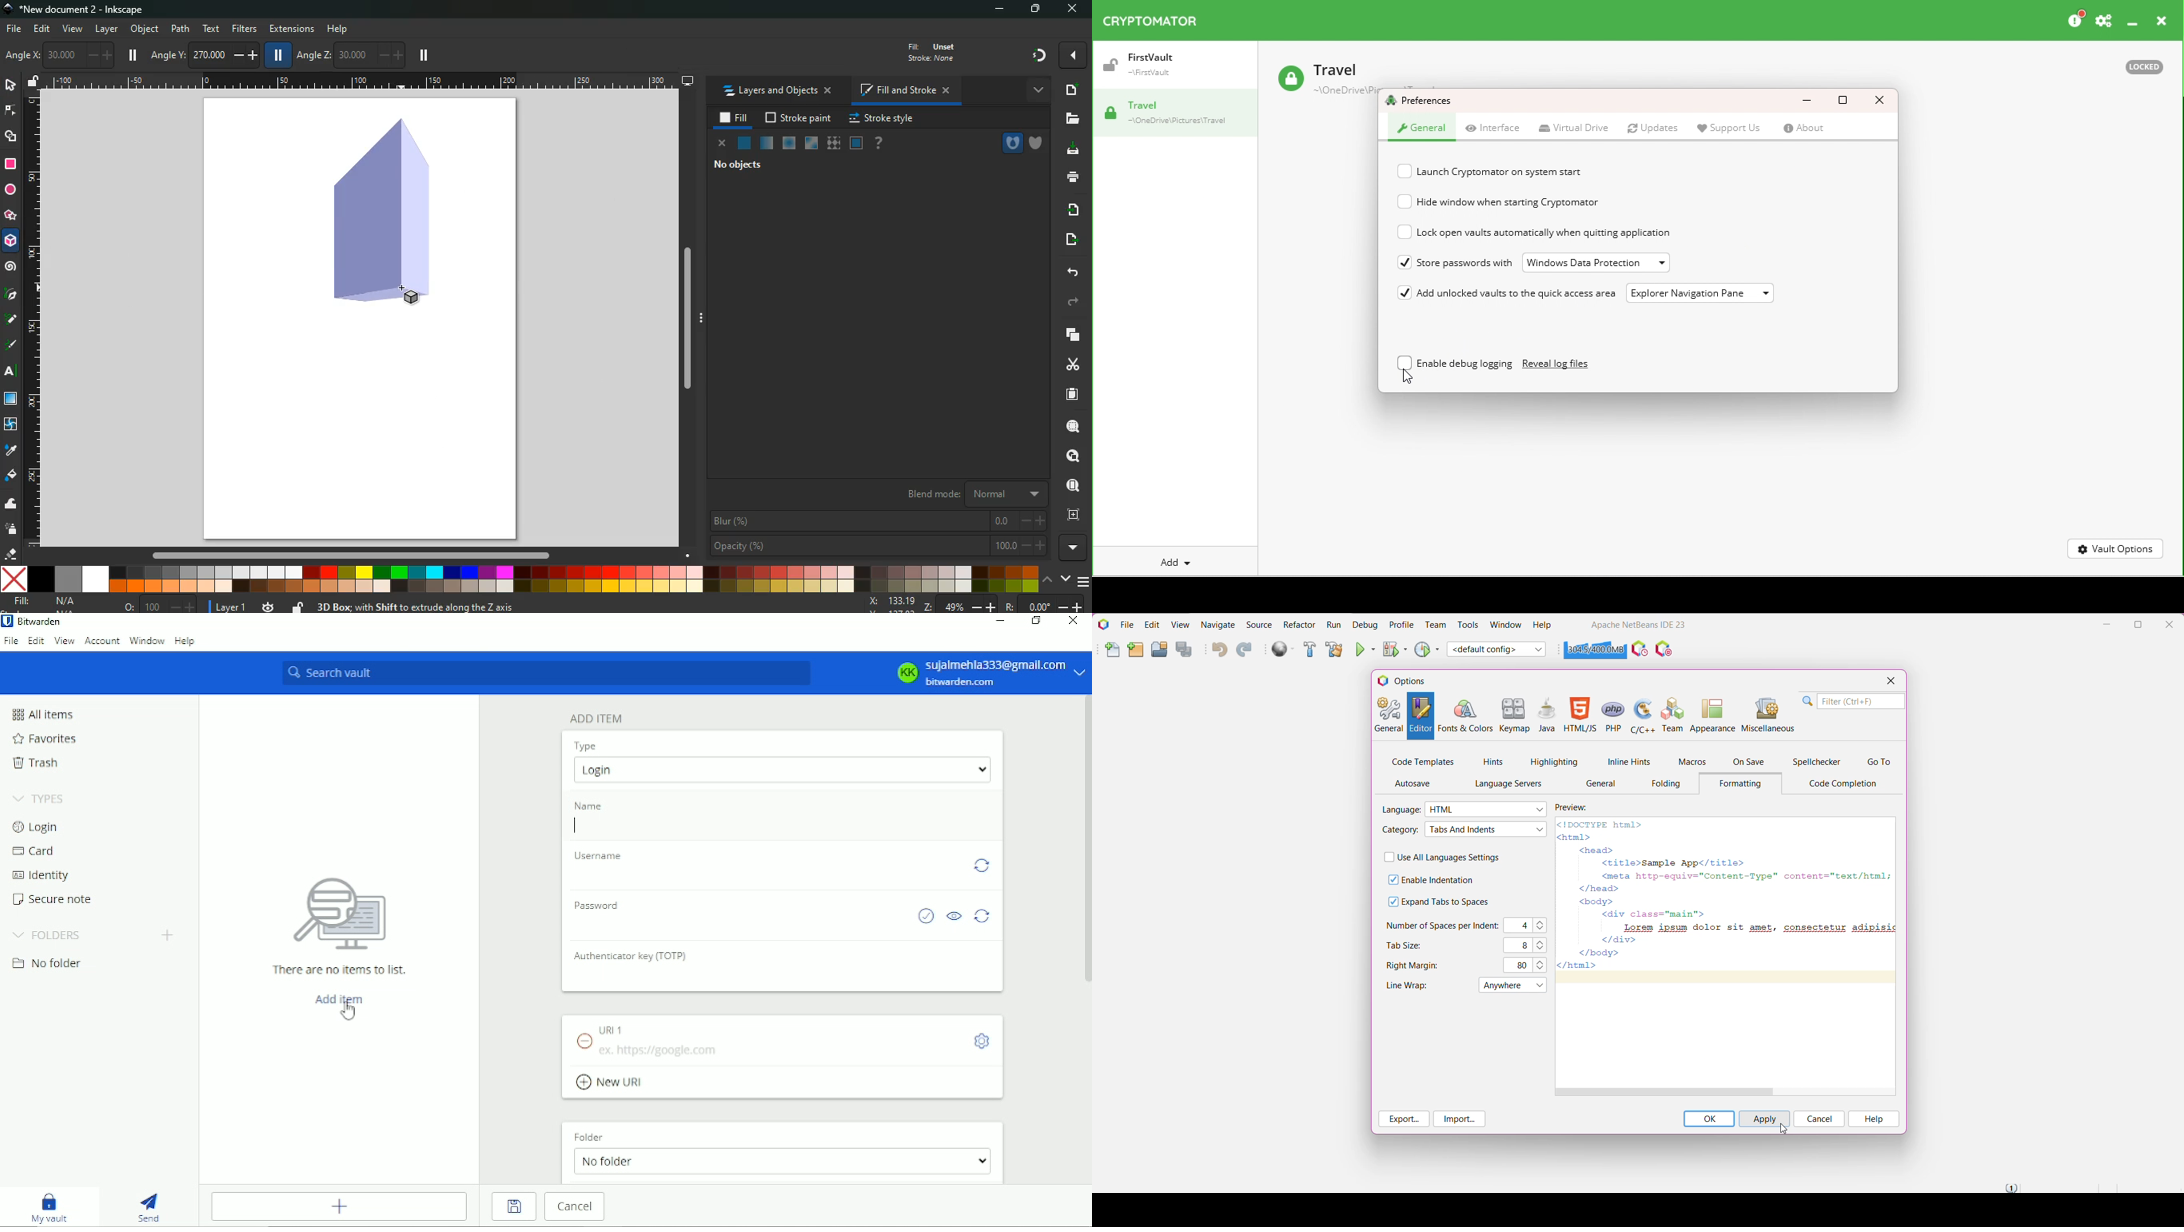  What do you see at coordinates (737, 166) in the screenshot?
I see `no objects` at bounding box center [737, 166].